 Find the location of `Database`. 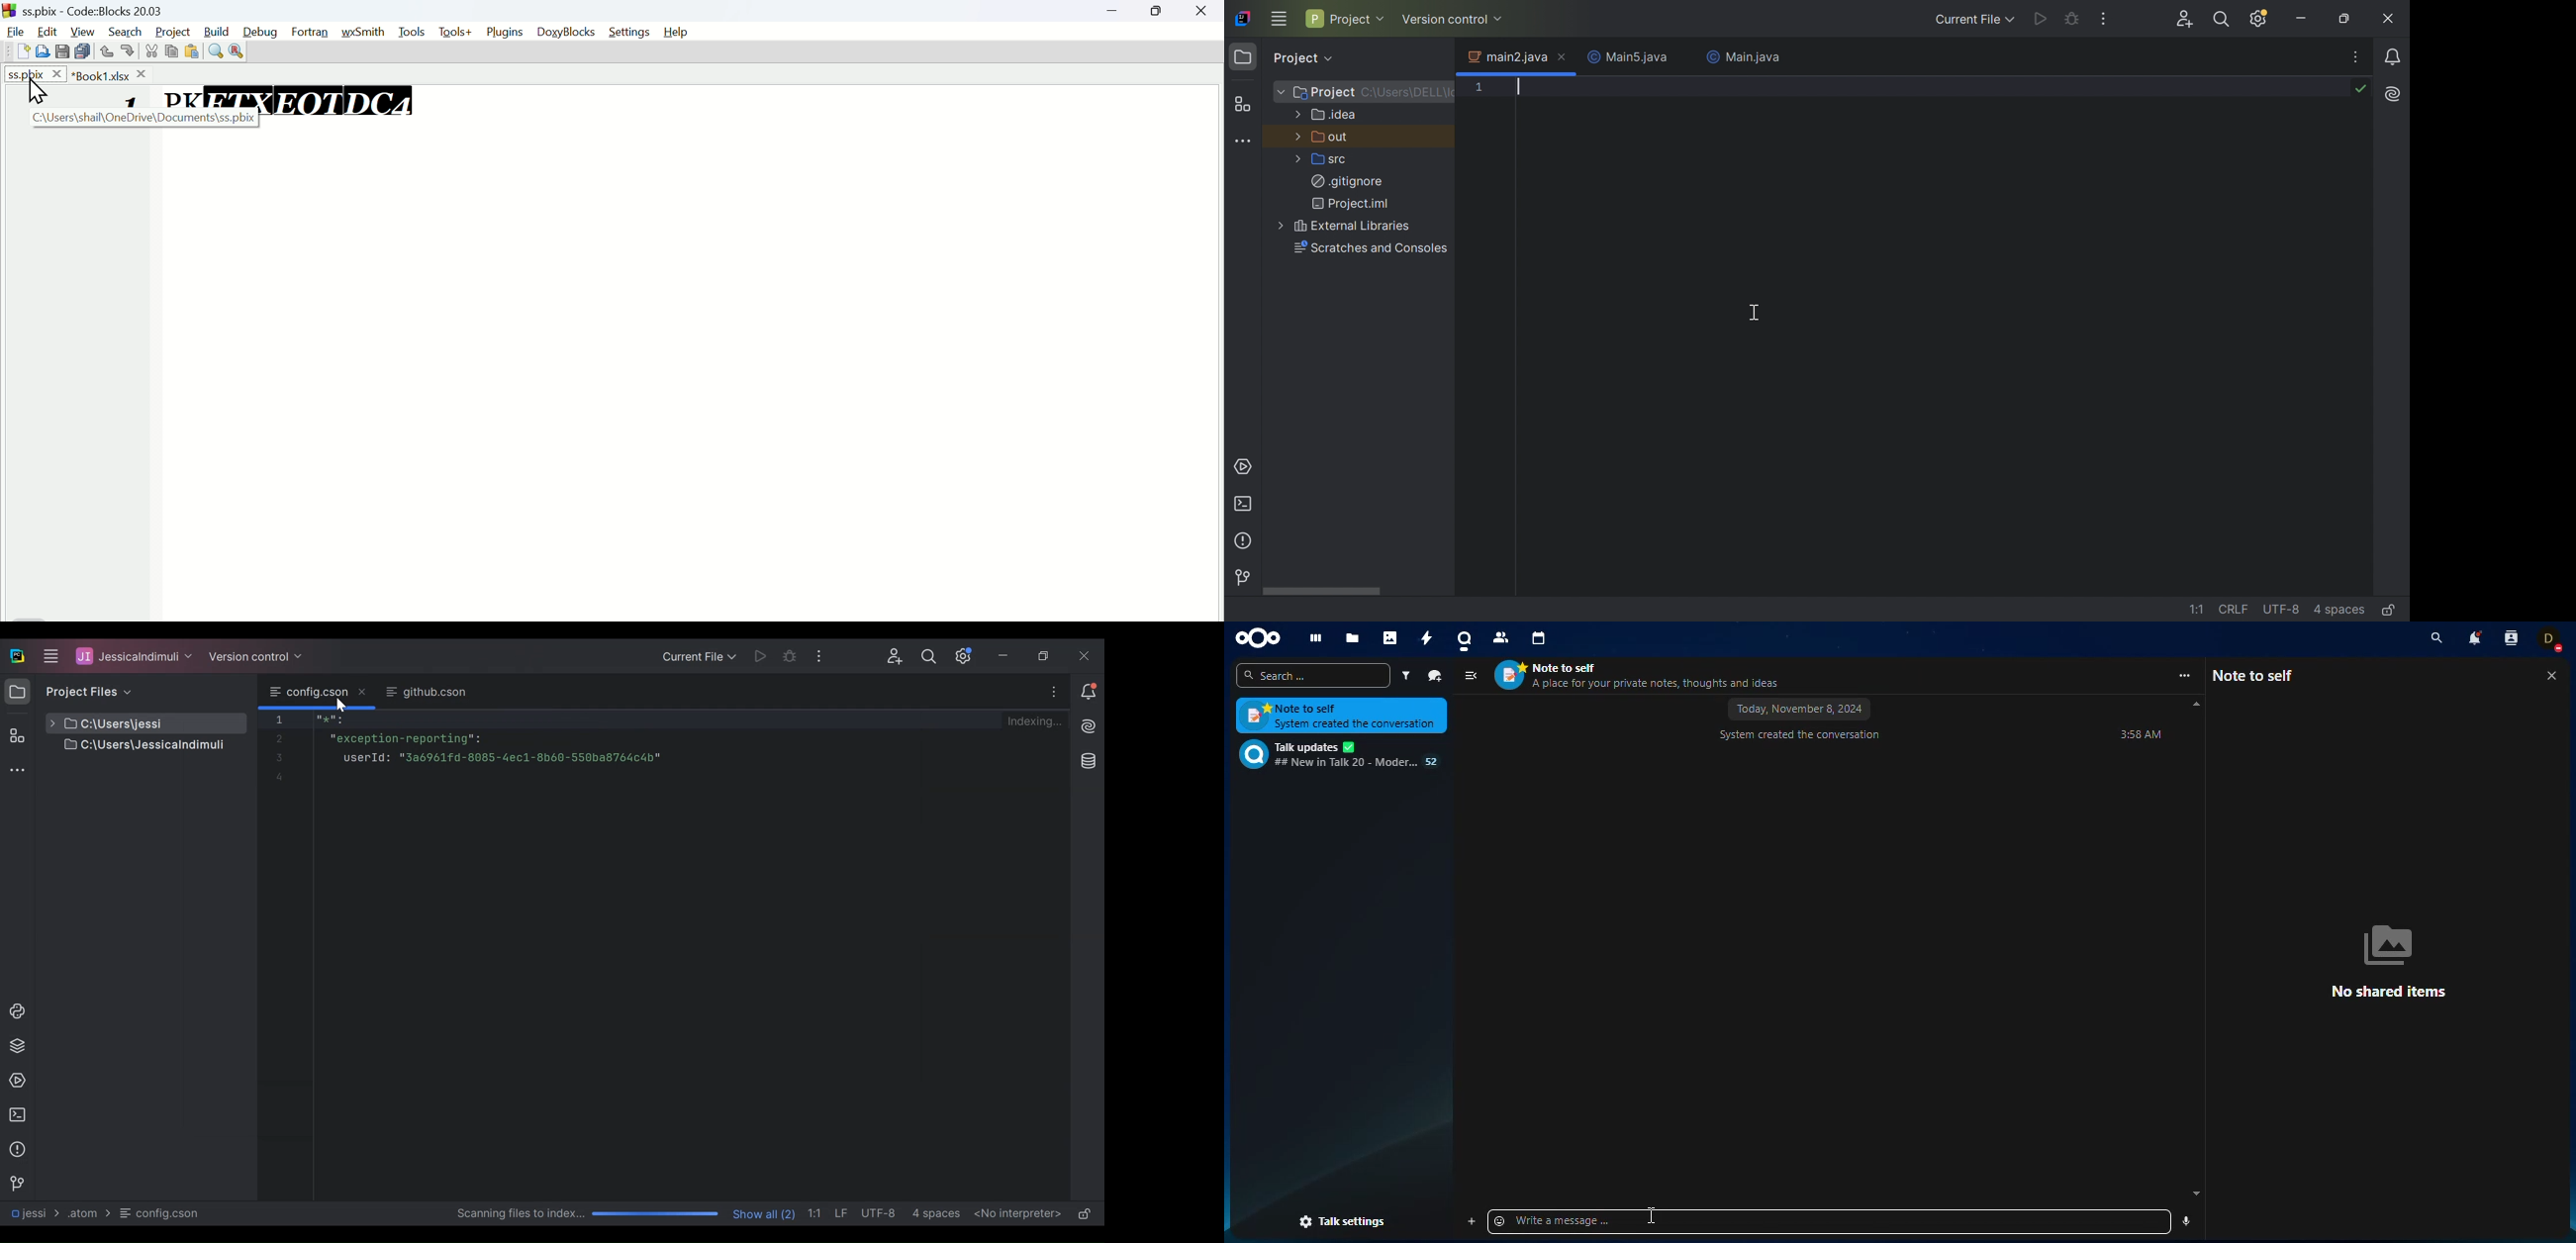

Database is located at coordinates (1090, 762).